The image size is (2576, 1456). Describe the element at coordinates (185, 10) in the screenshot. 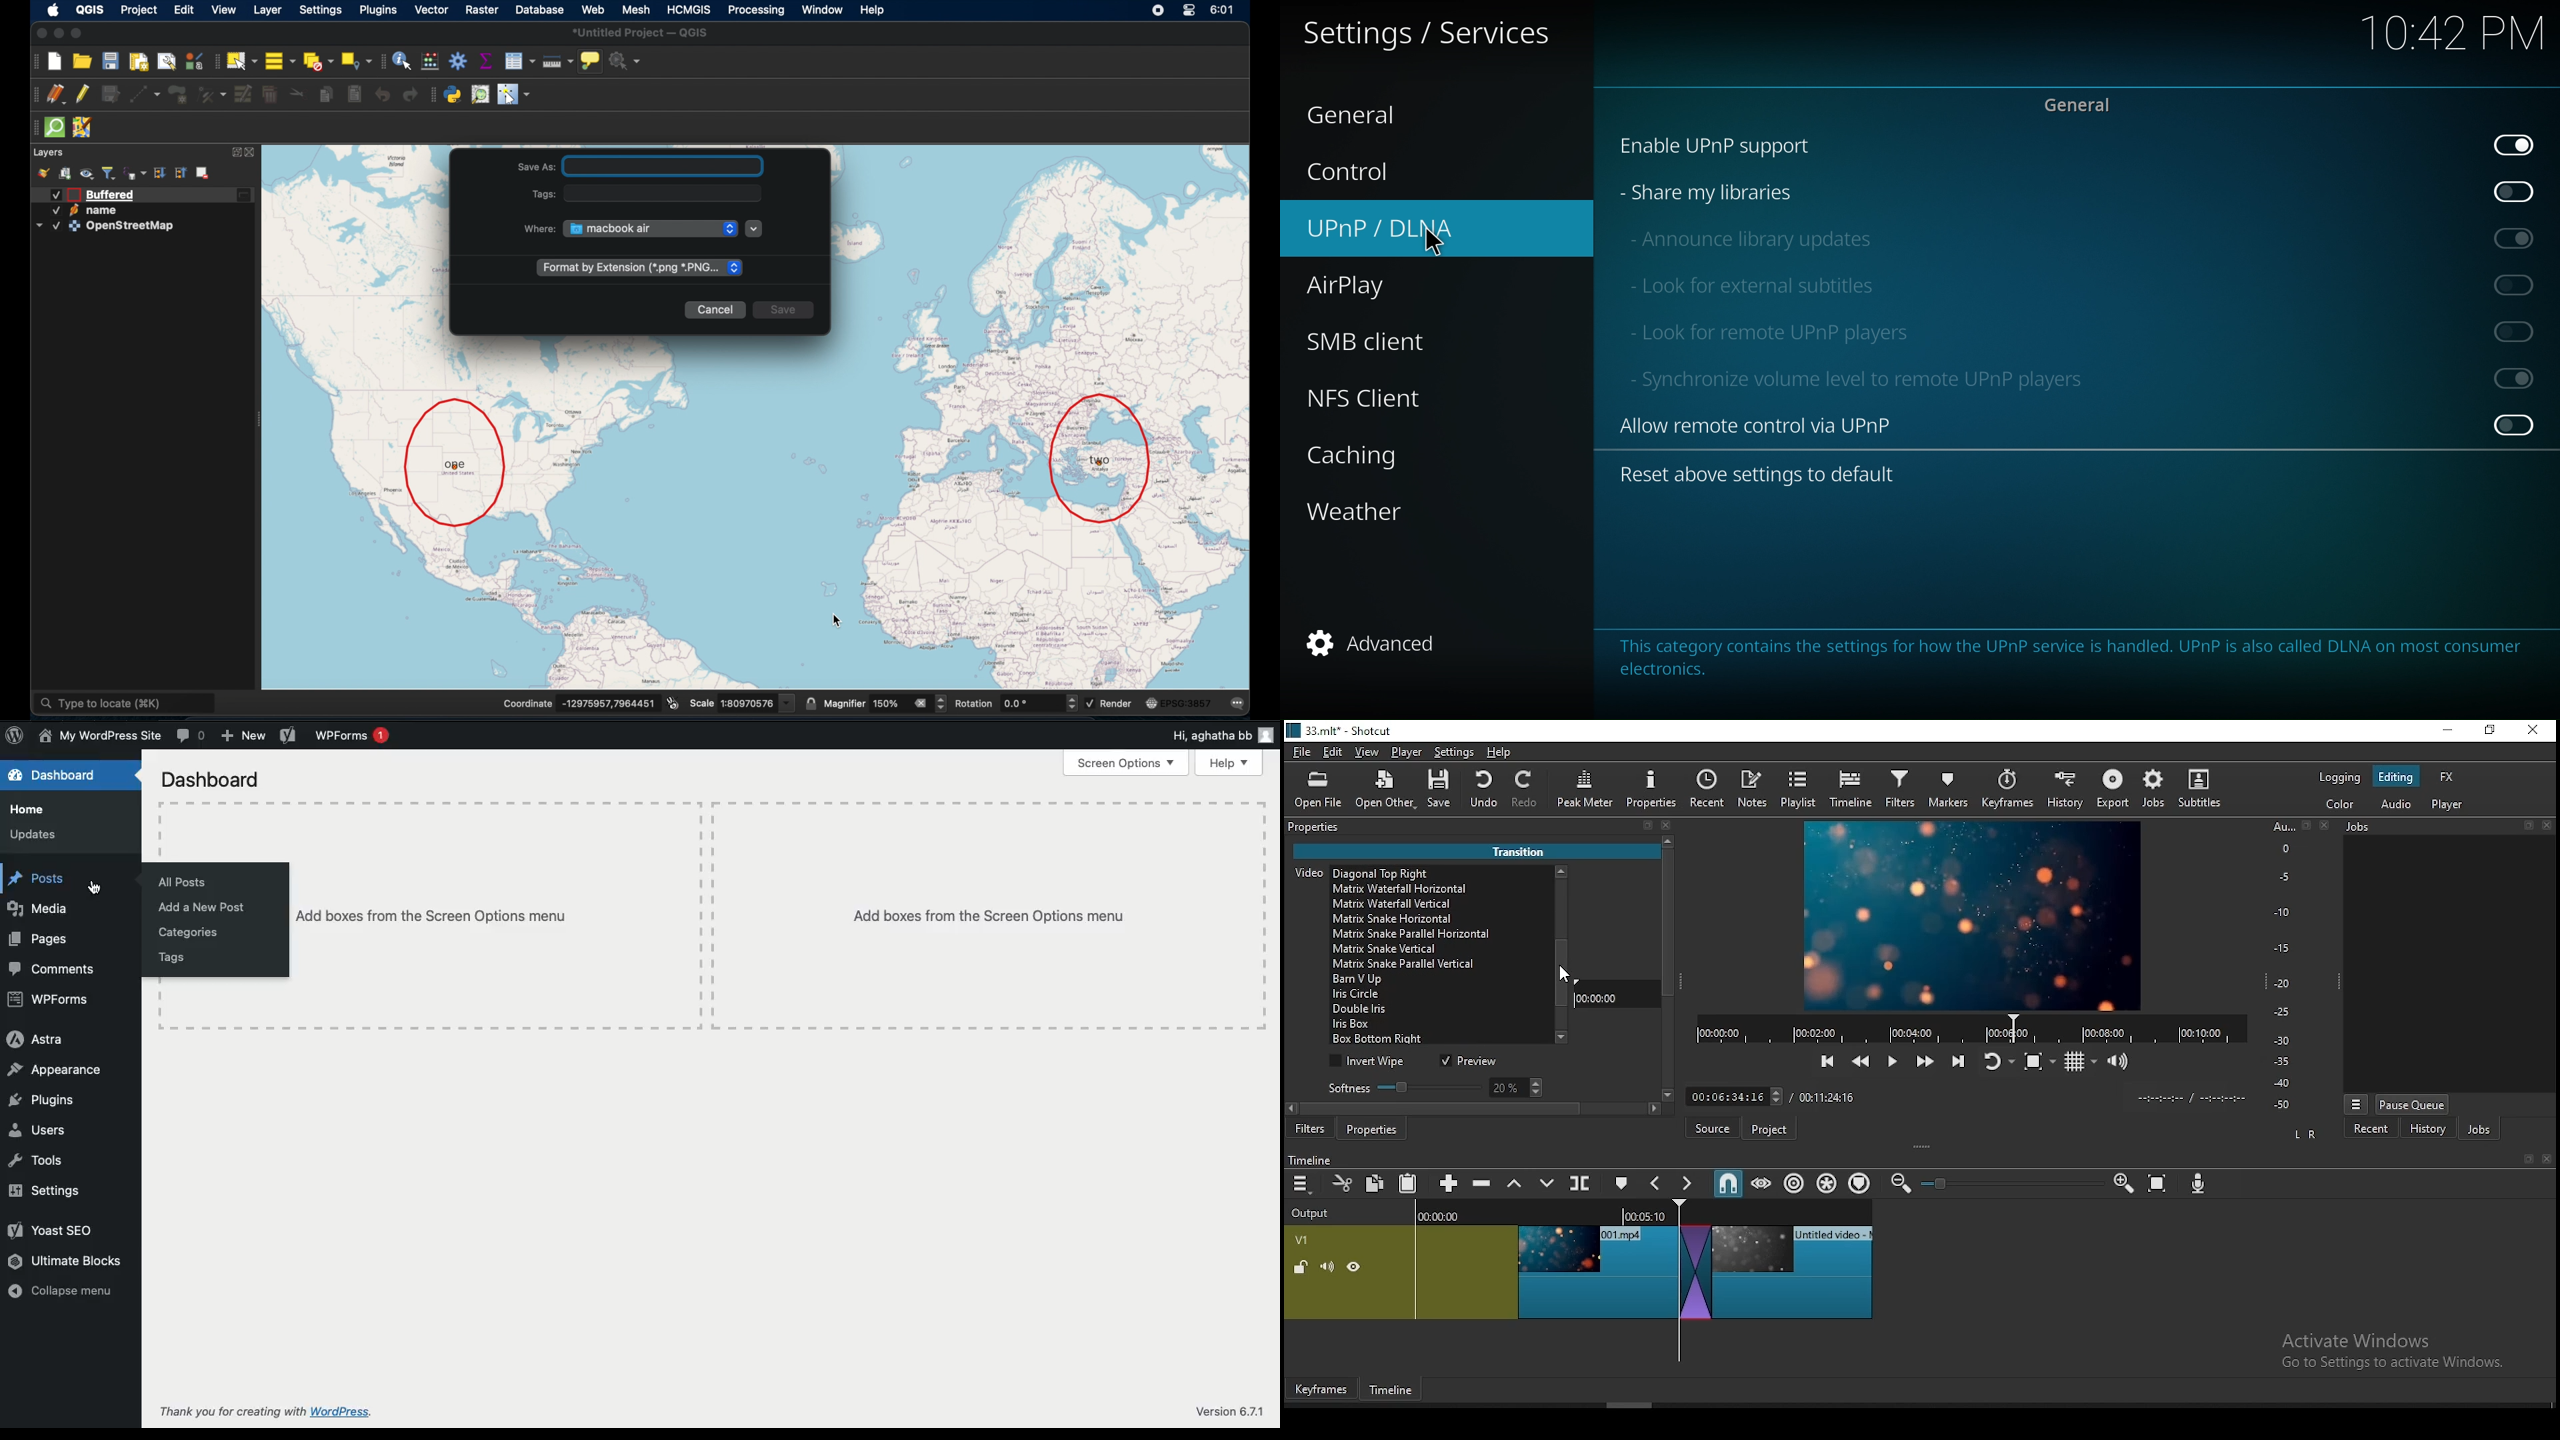

I see `edit` at that location.